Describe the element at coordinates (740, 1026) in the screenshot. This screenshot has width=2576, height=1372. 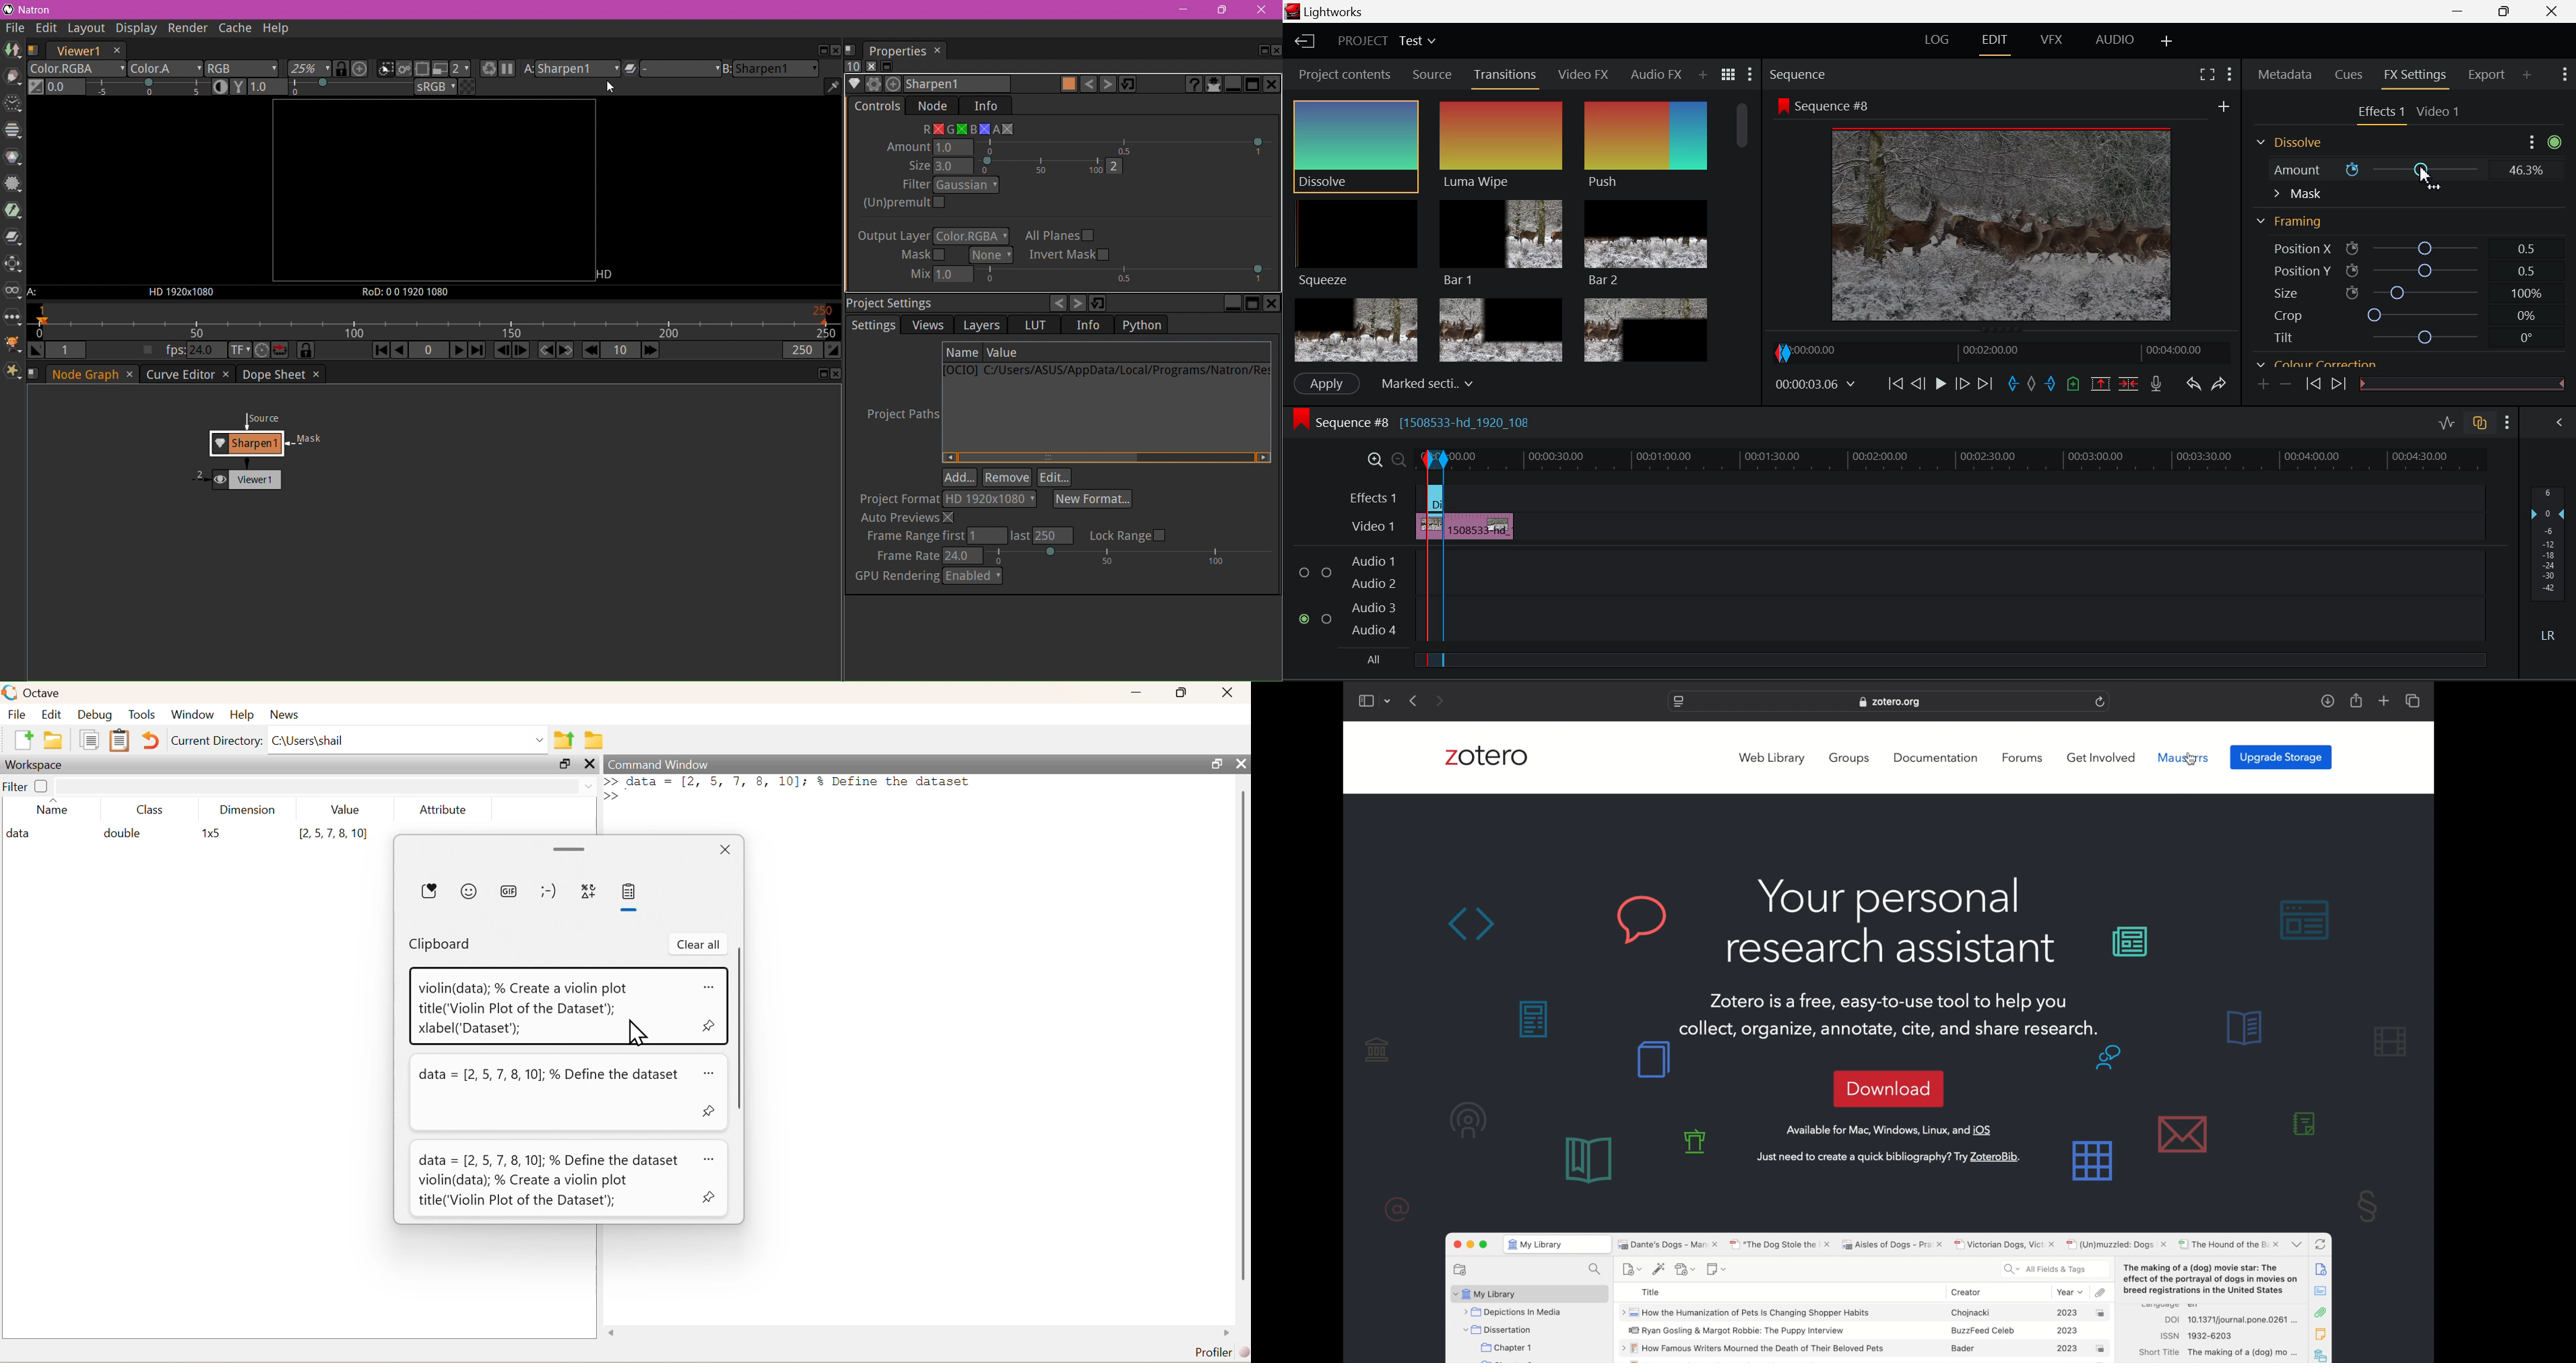
I see `scroll bar` at that location.